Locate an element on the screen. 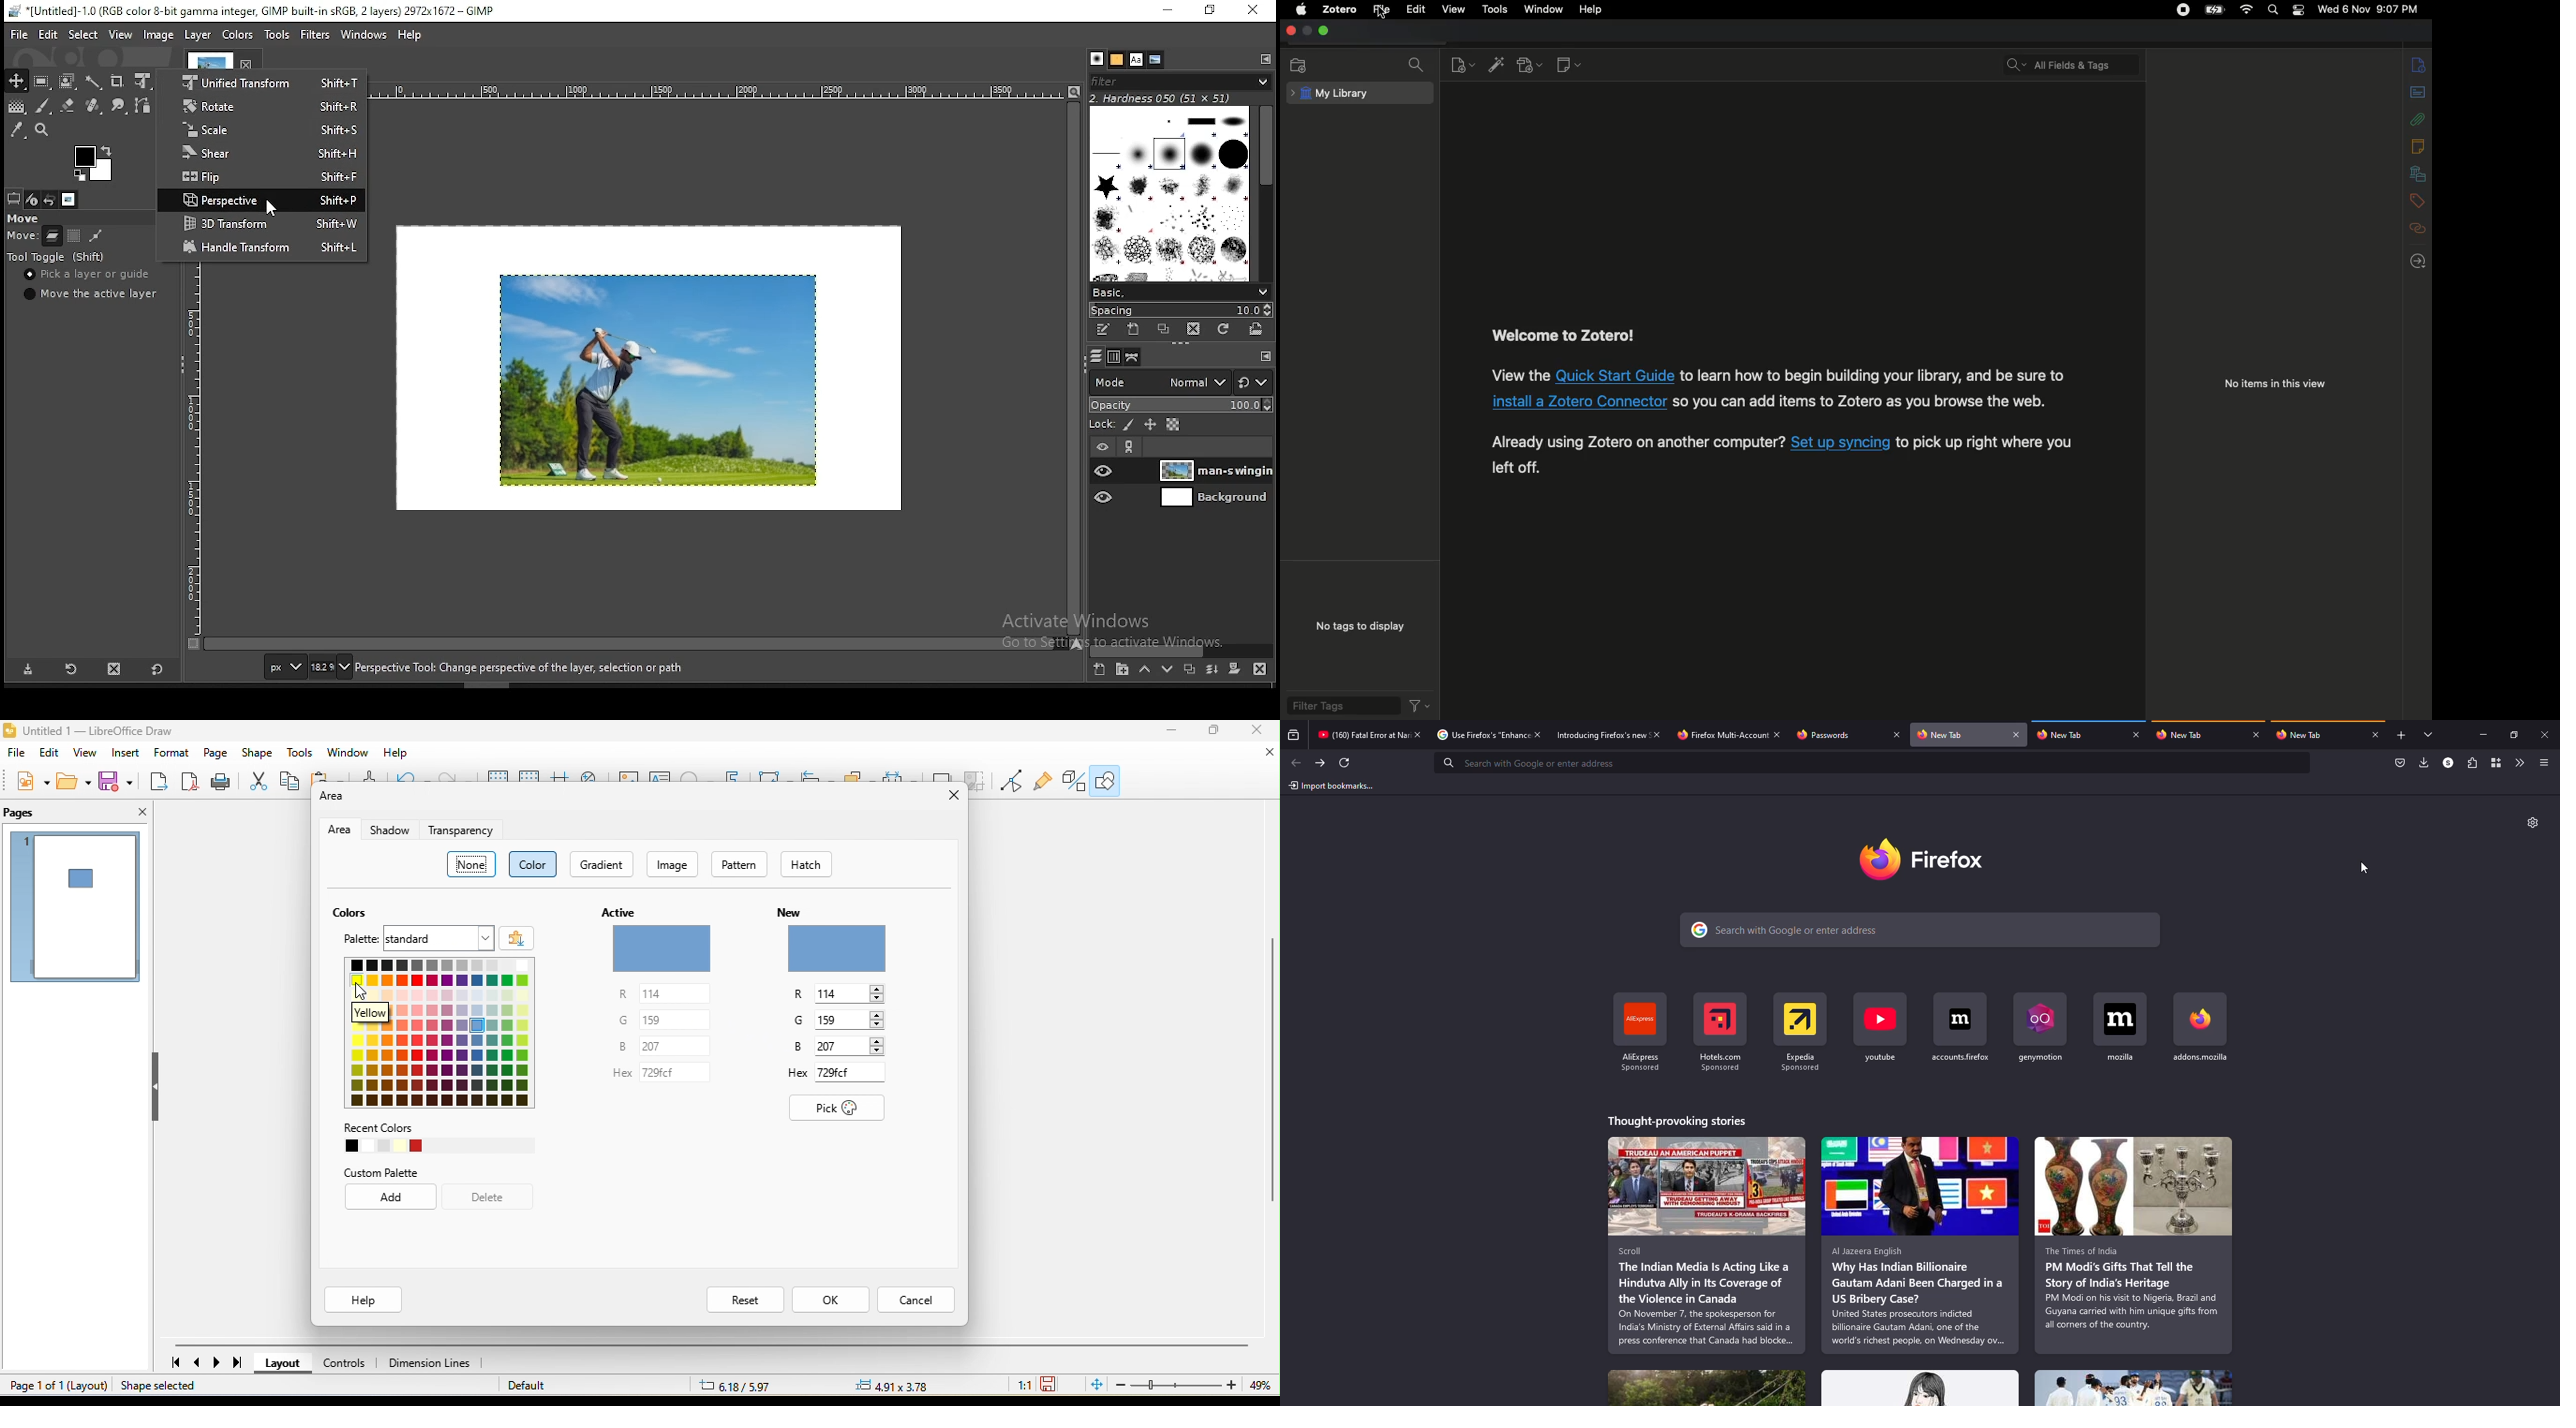 The height and width of the screenshot is (1428, 2576). fonts is located at coordinates (1135, 58).